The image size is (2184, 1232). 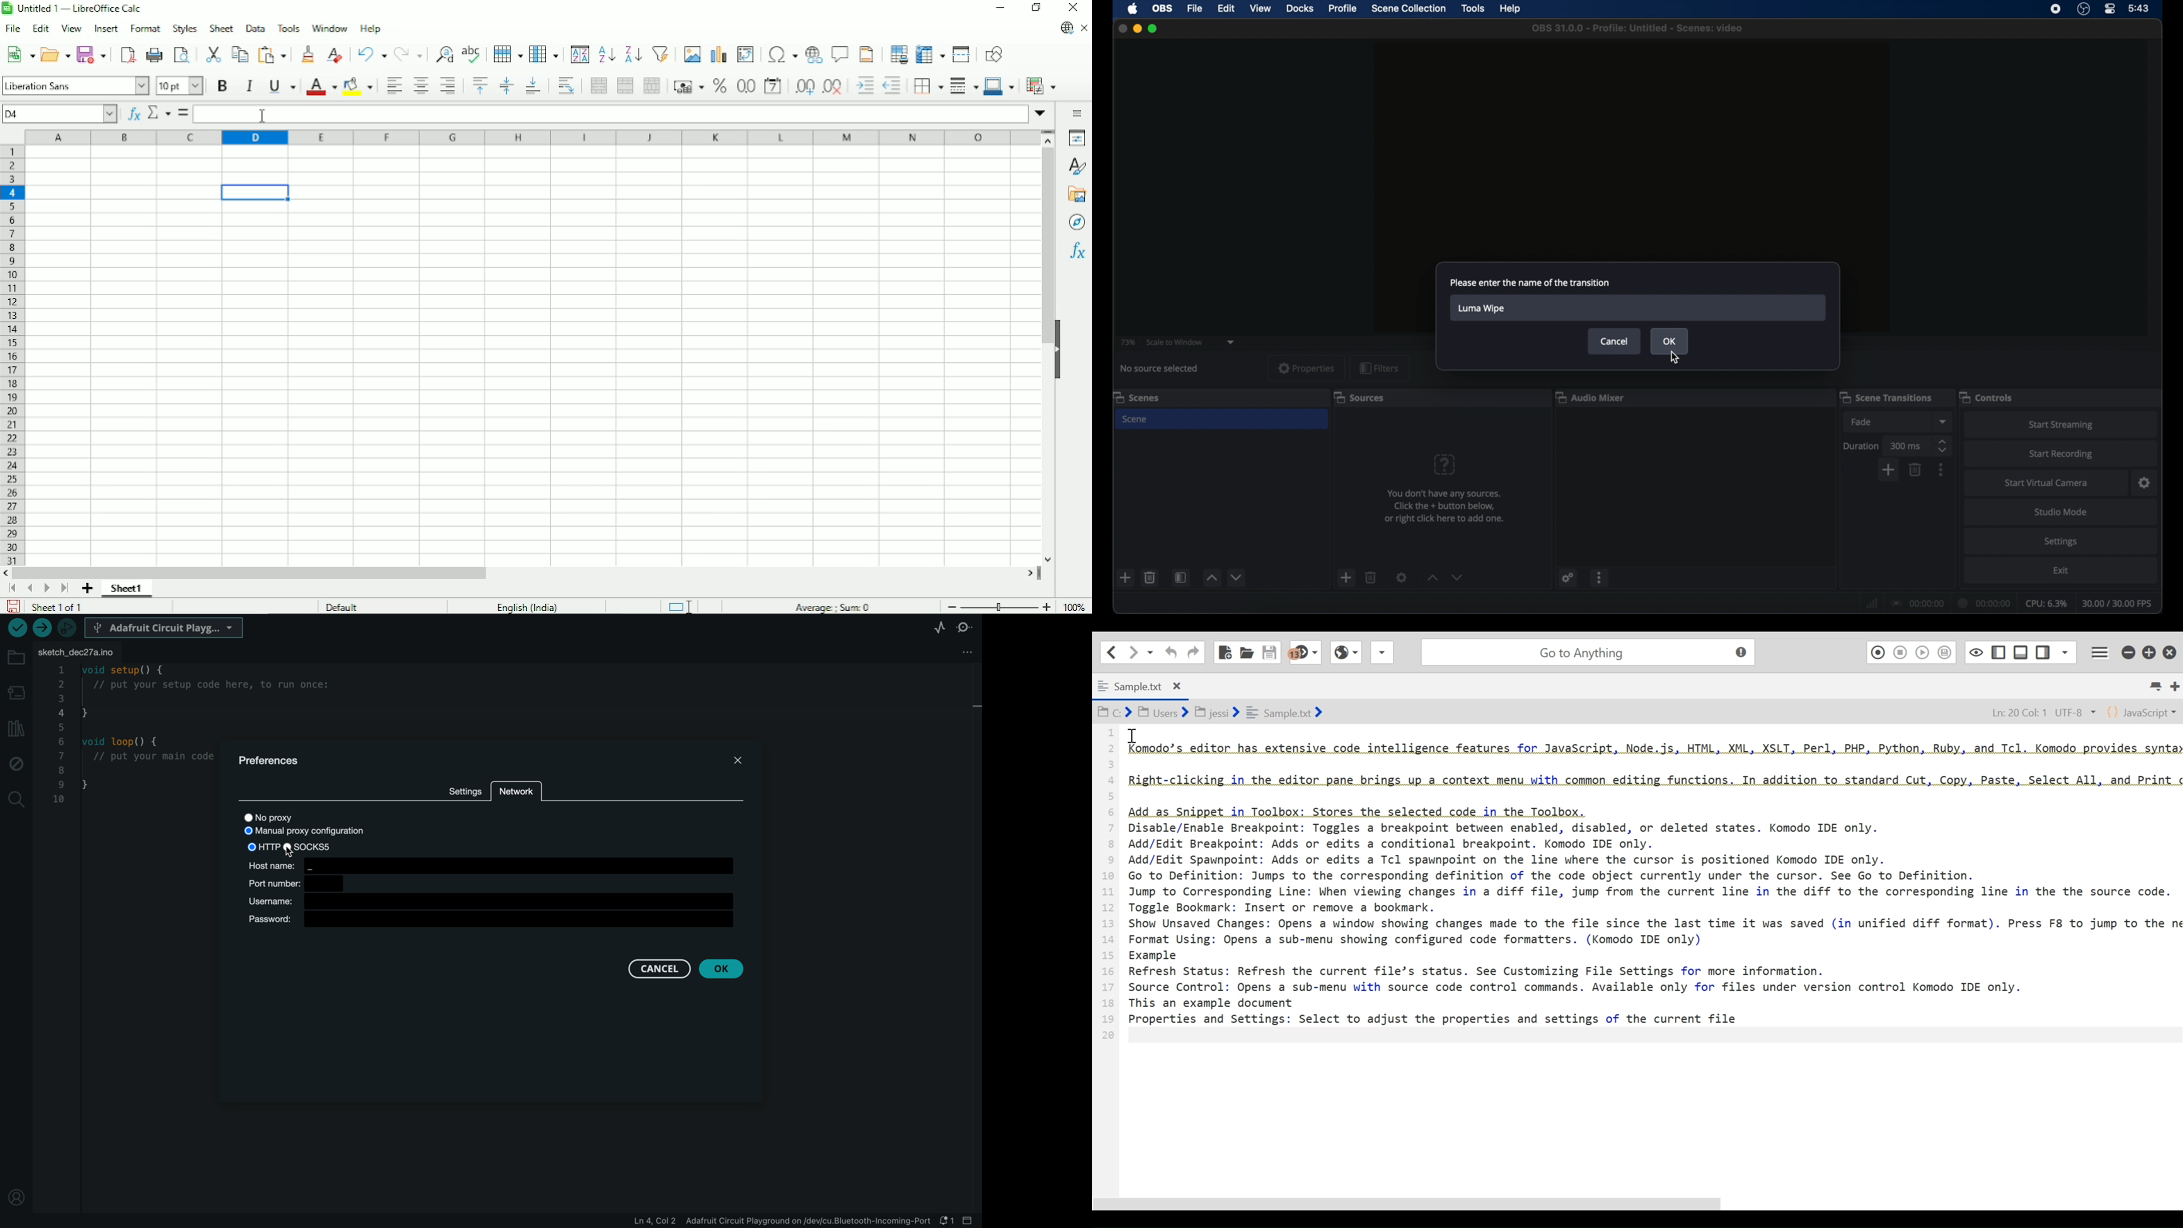 What do you see at coordinates (2140, 9) in the screenshot?
I see `time` at bounding box center [2140, 9].